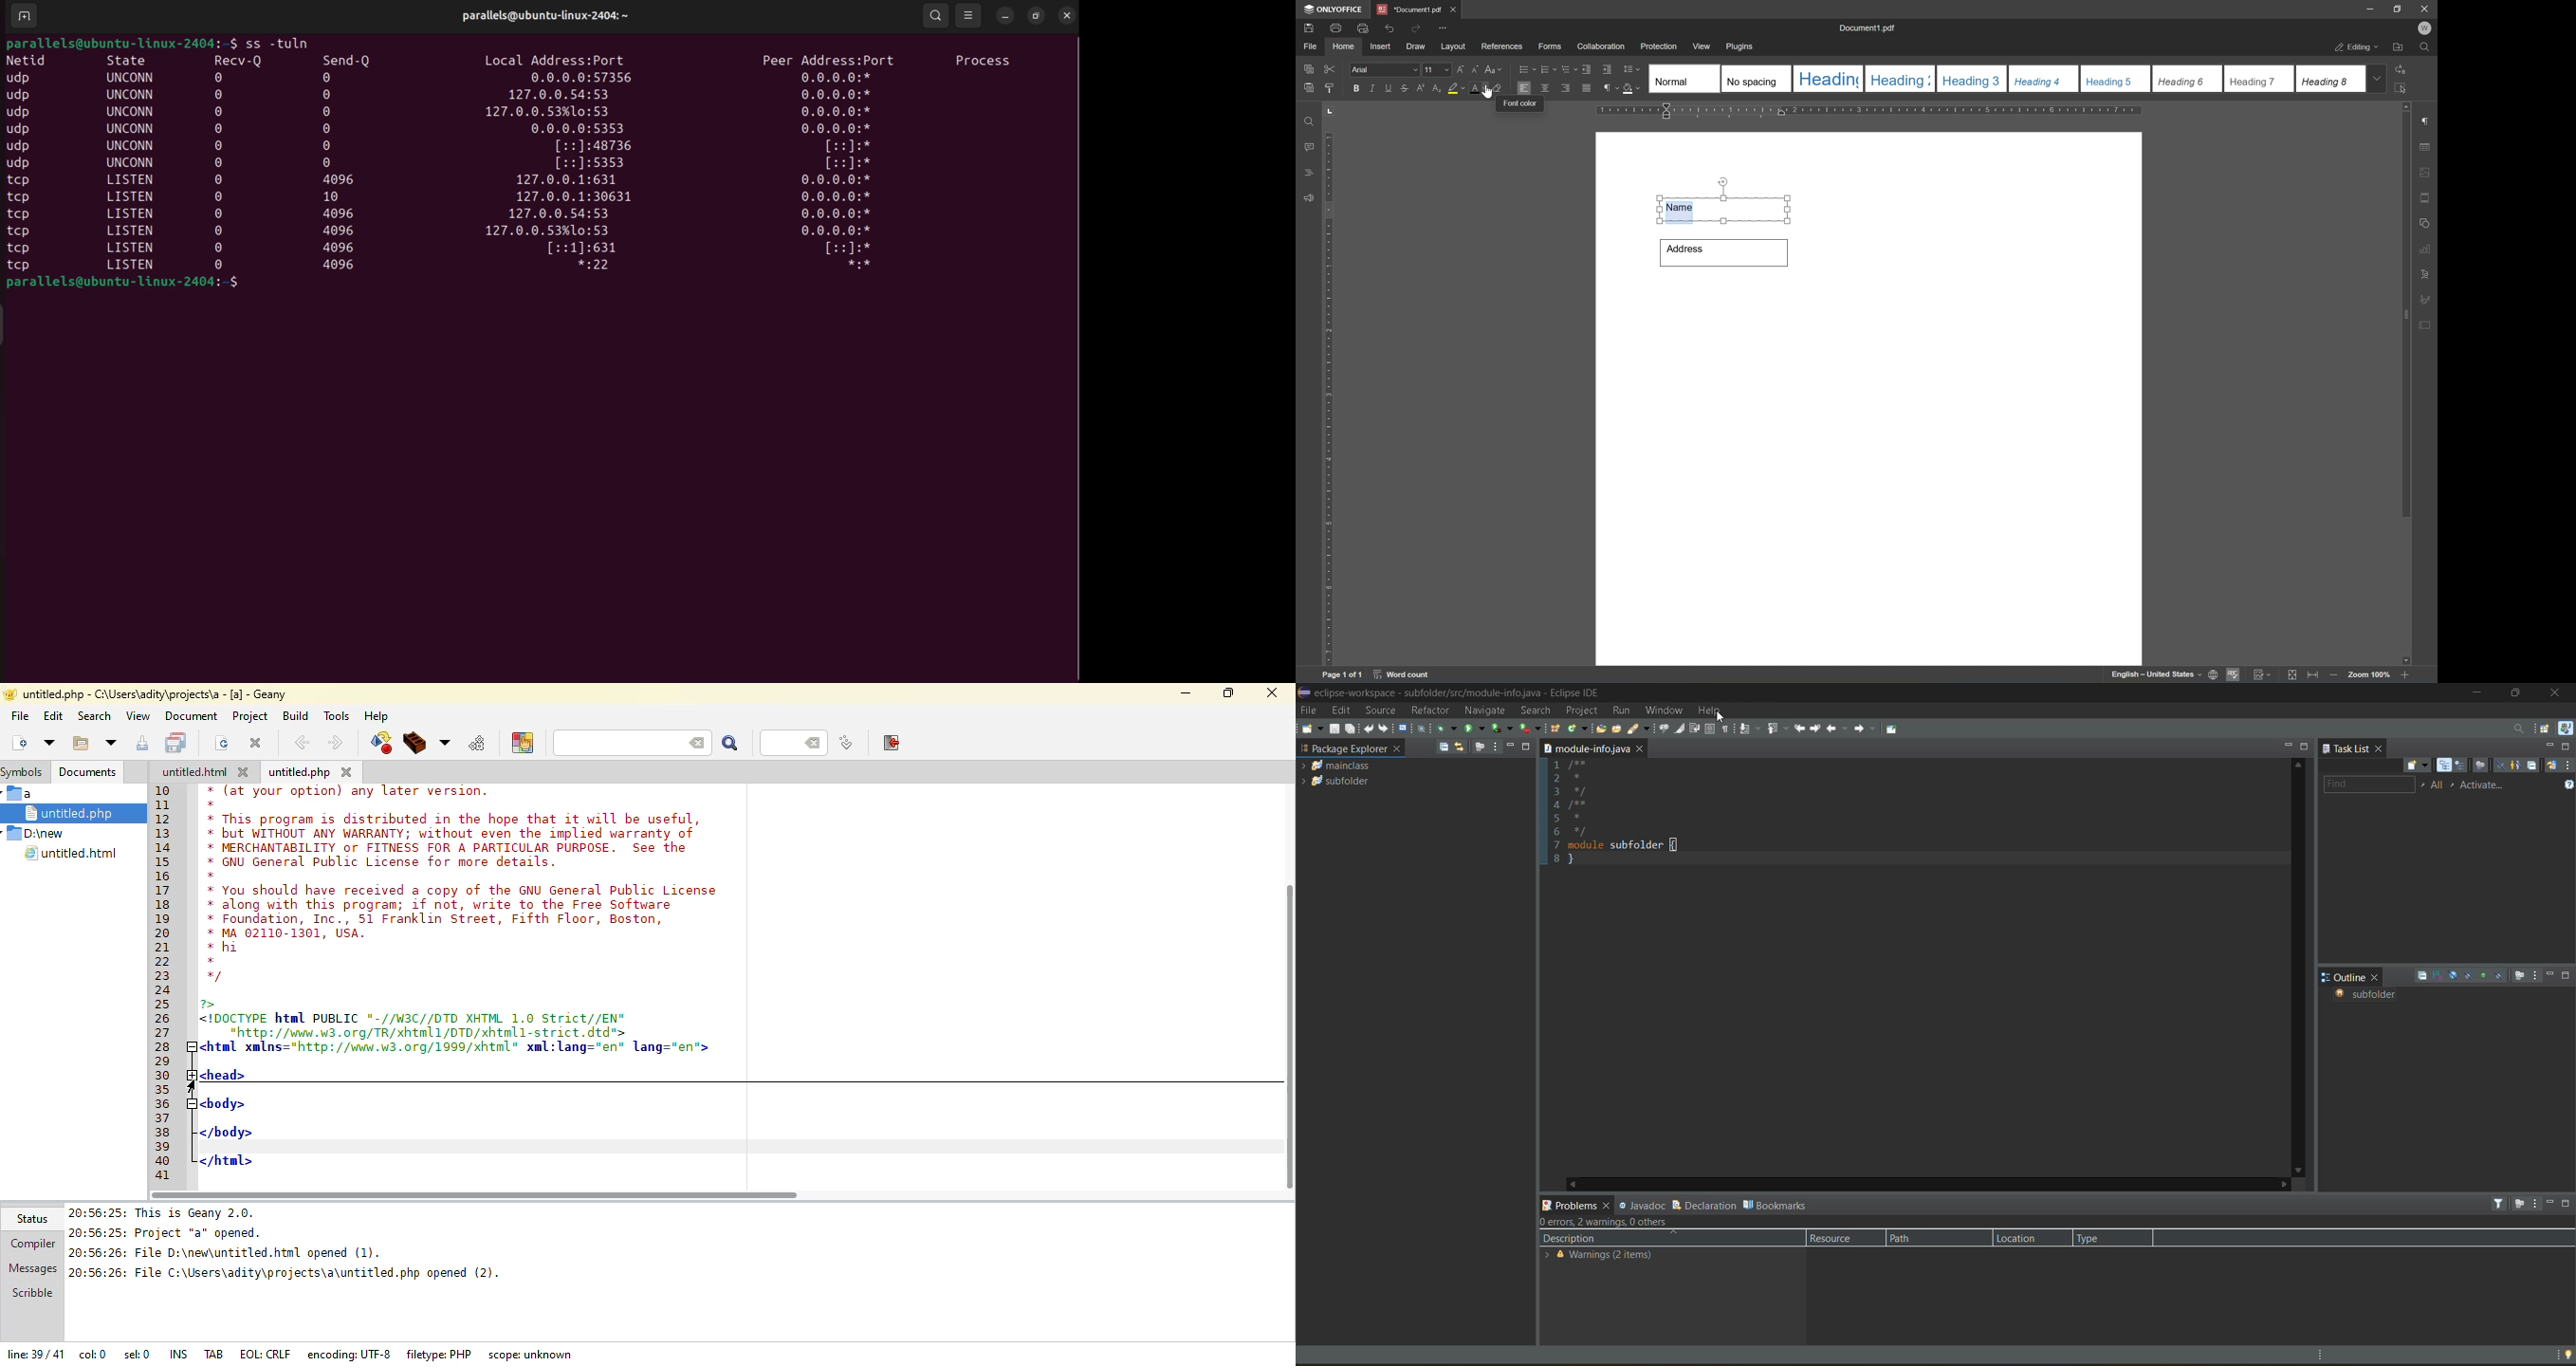 Image resolution: width=2576 pixels, height=1372 pixels. Describe the element at coordinates (2568, 1354) in the screenshot. I see `tip of the day` at that location.